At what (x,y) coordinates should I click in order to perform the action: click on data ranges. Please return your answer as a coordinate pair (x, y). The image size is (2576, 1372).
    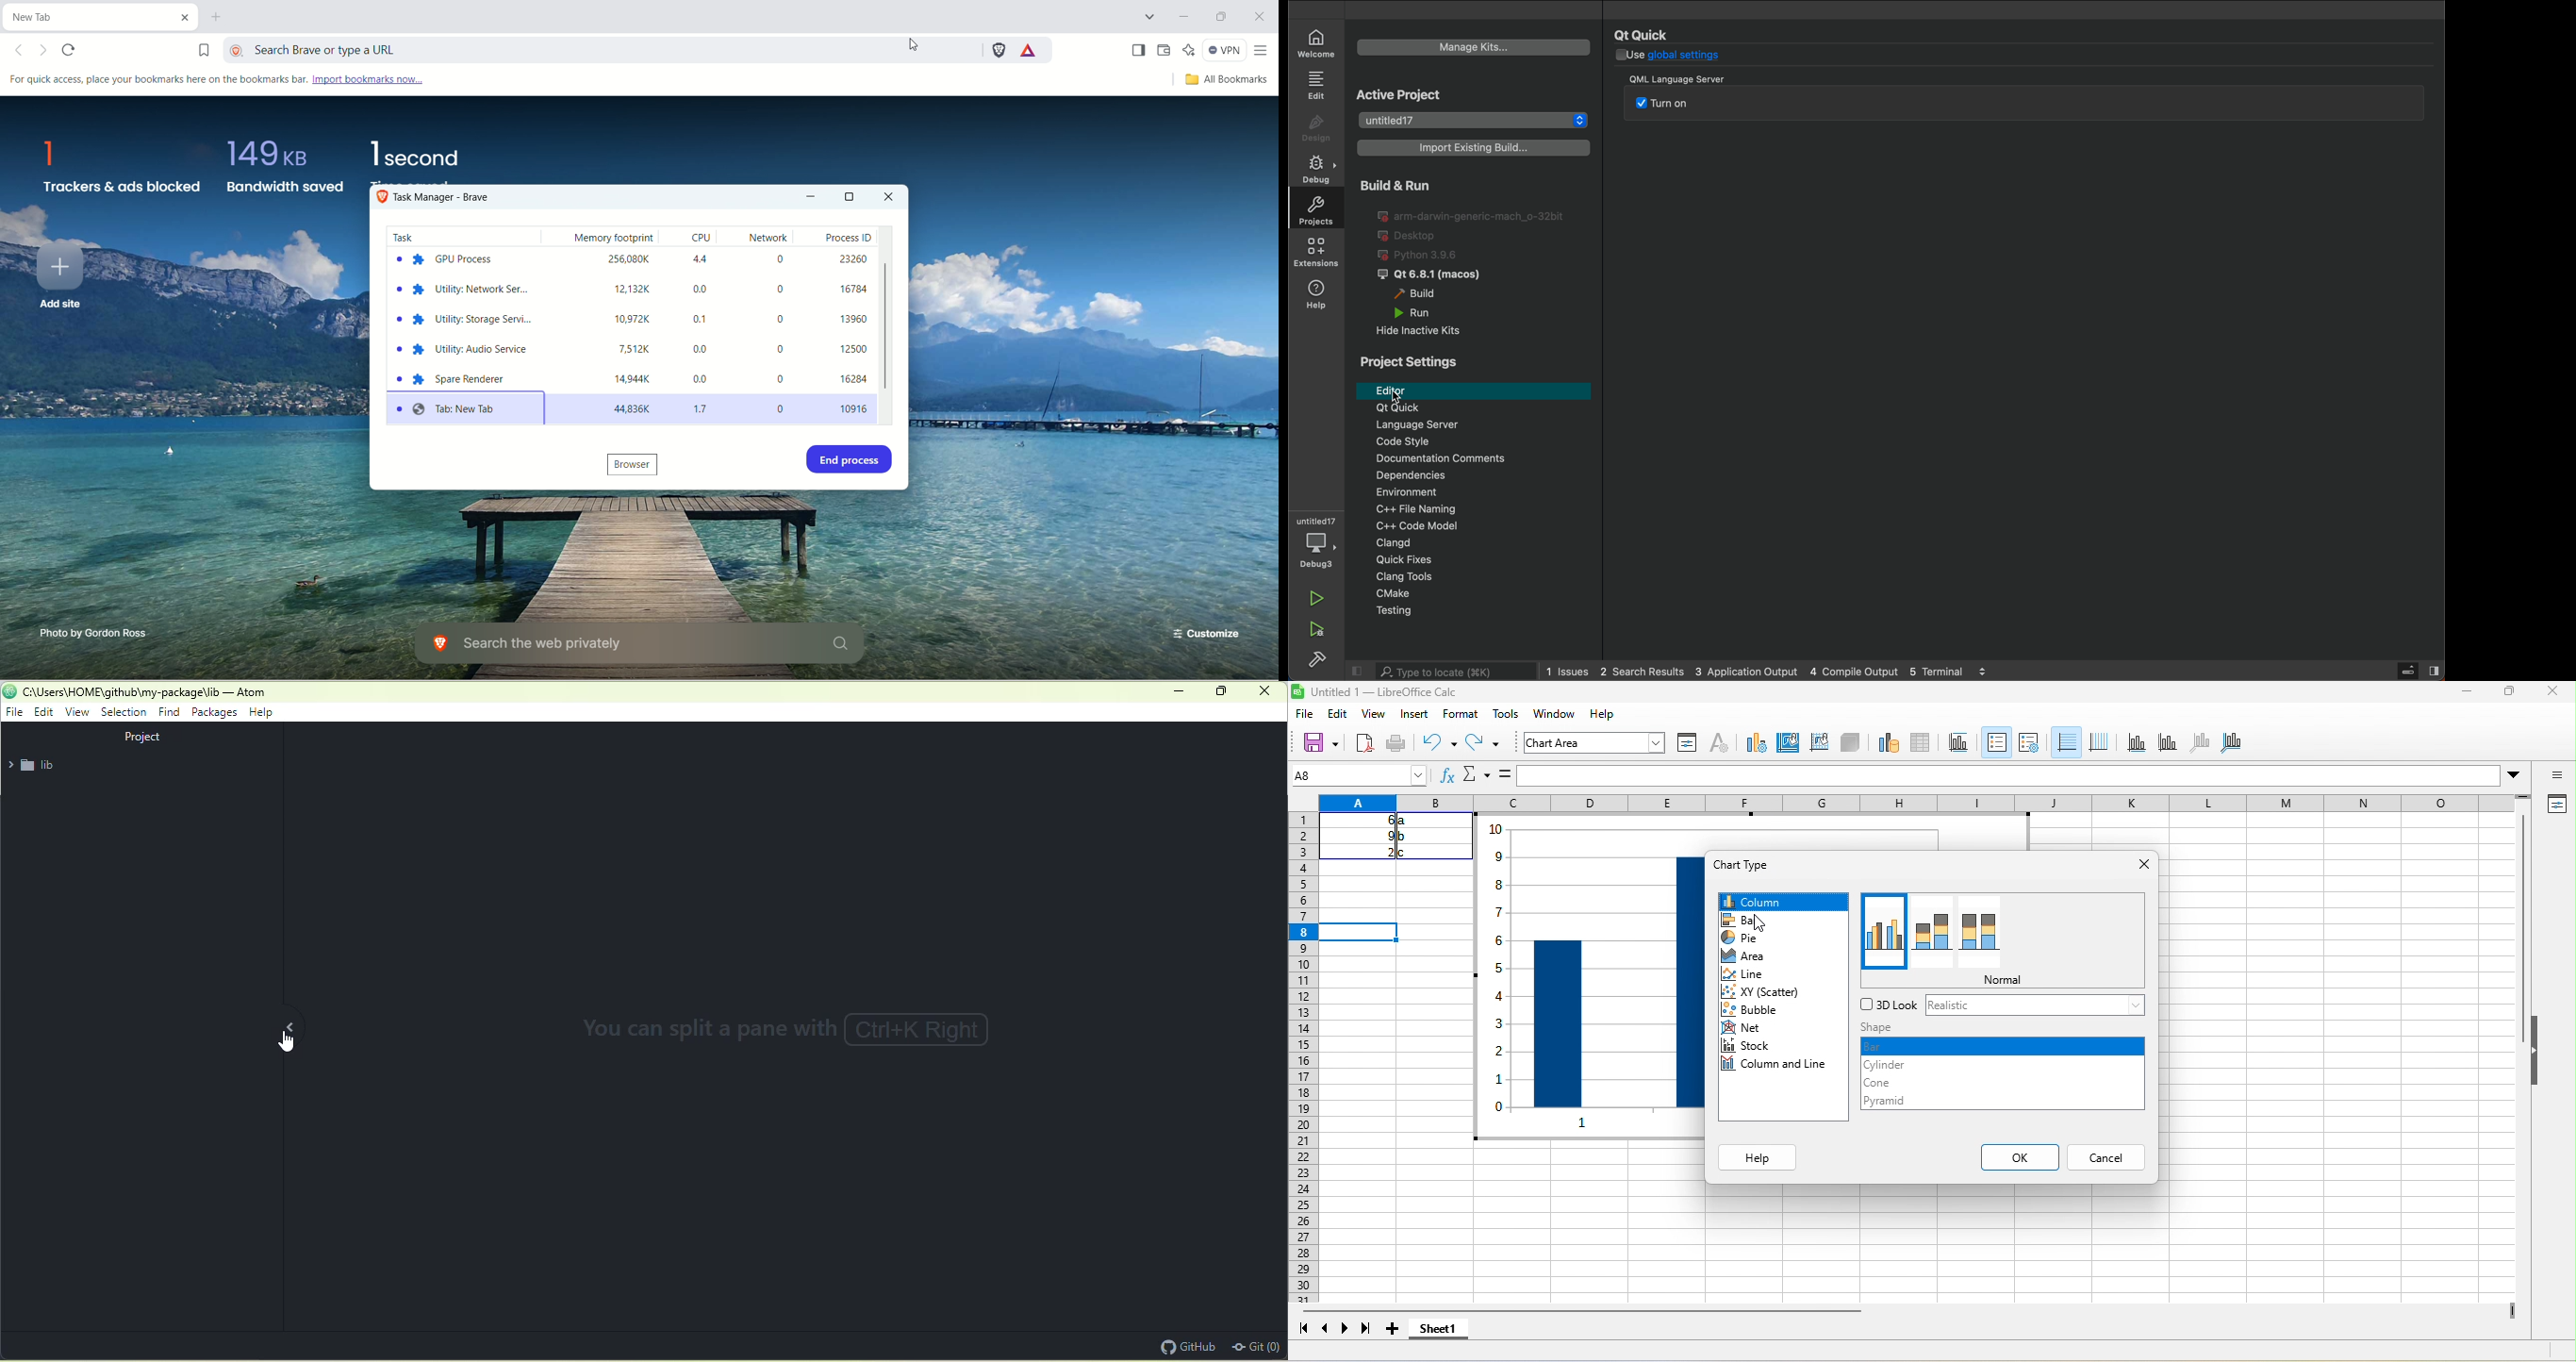
    Looking at the image, I should click on (1883, 743).